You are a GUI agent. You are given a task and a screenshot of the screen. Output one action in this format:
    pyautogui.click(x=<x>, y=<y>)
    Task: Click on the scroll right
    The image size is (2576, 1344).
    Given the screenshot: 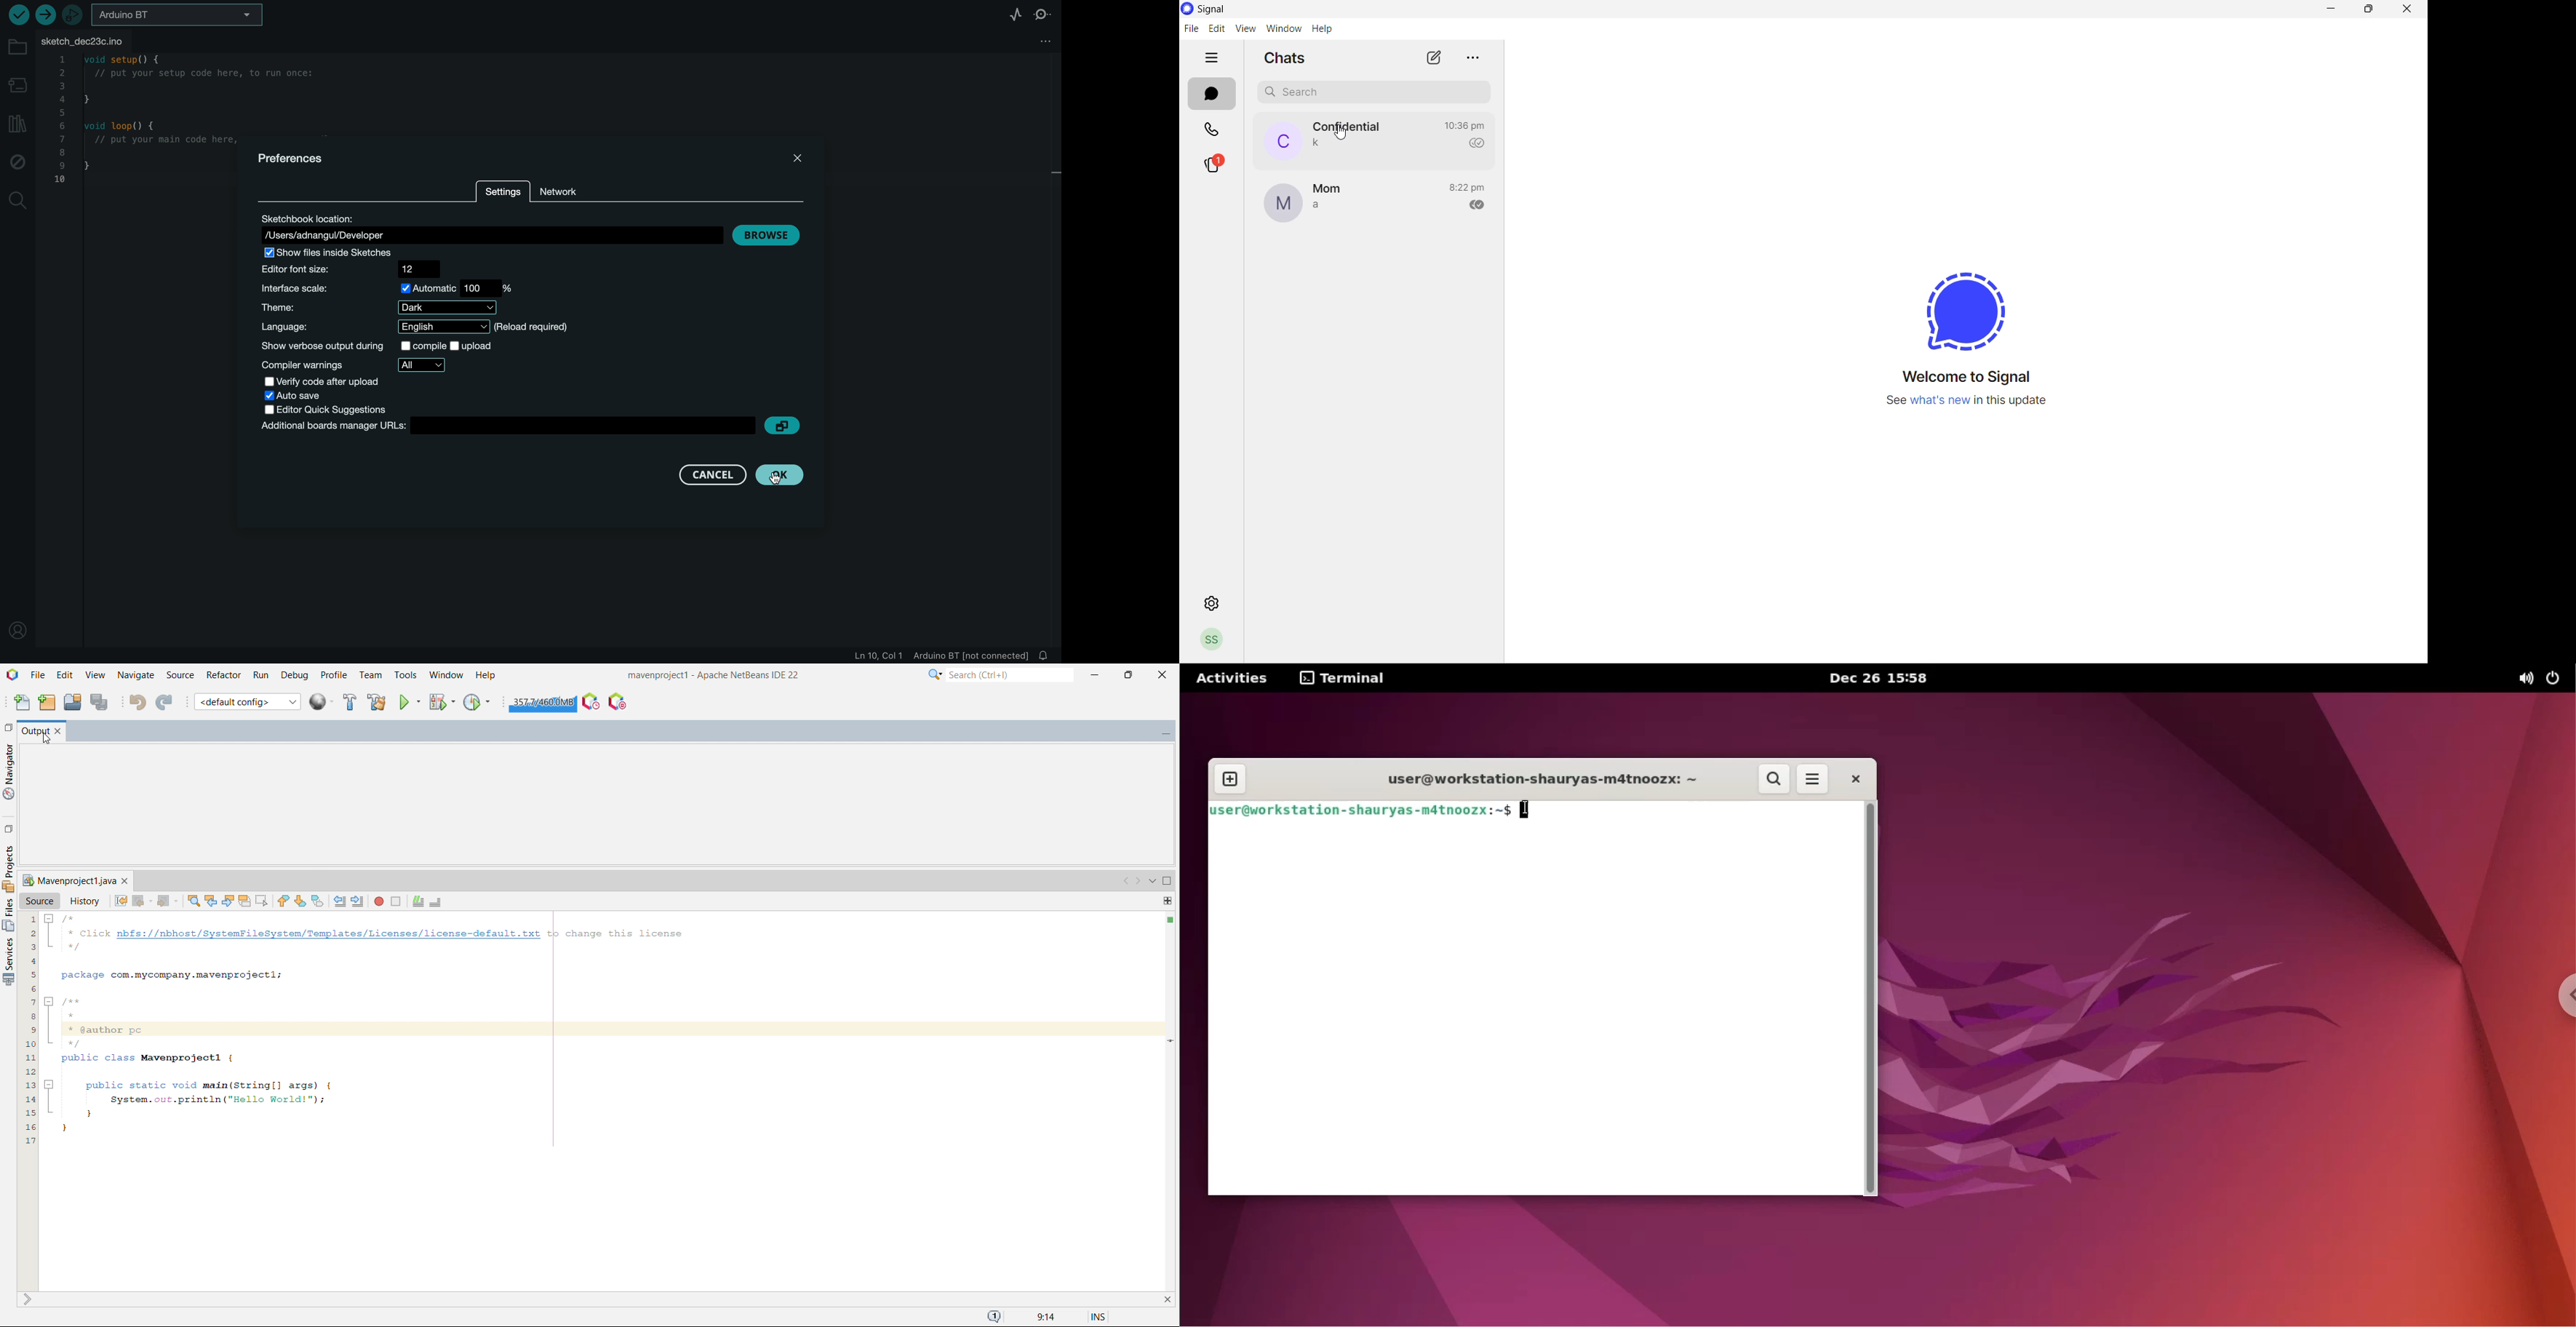 What is the action you would take?
    pyautogui.click(x=1138, y=882)
    